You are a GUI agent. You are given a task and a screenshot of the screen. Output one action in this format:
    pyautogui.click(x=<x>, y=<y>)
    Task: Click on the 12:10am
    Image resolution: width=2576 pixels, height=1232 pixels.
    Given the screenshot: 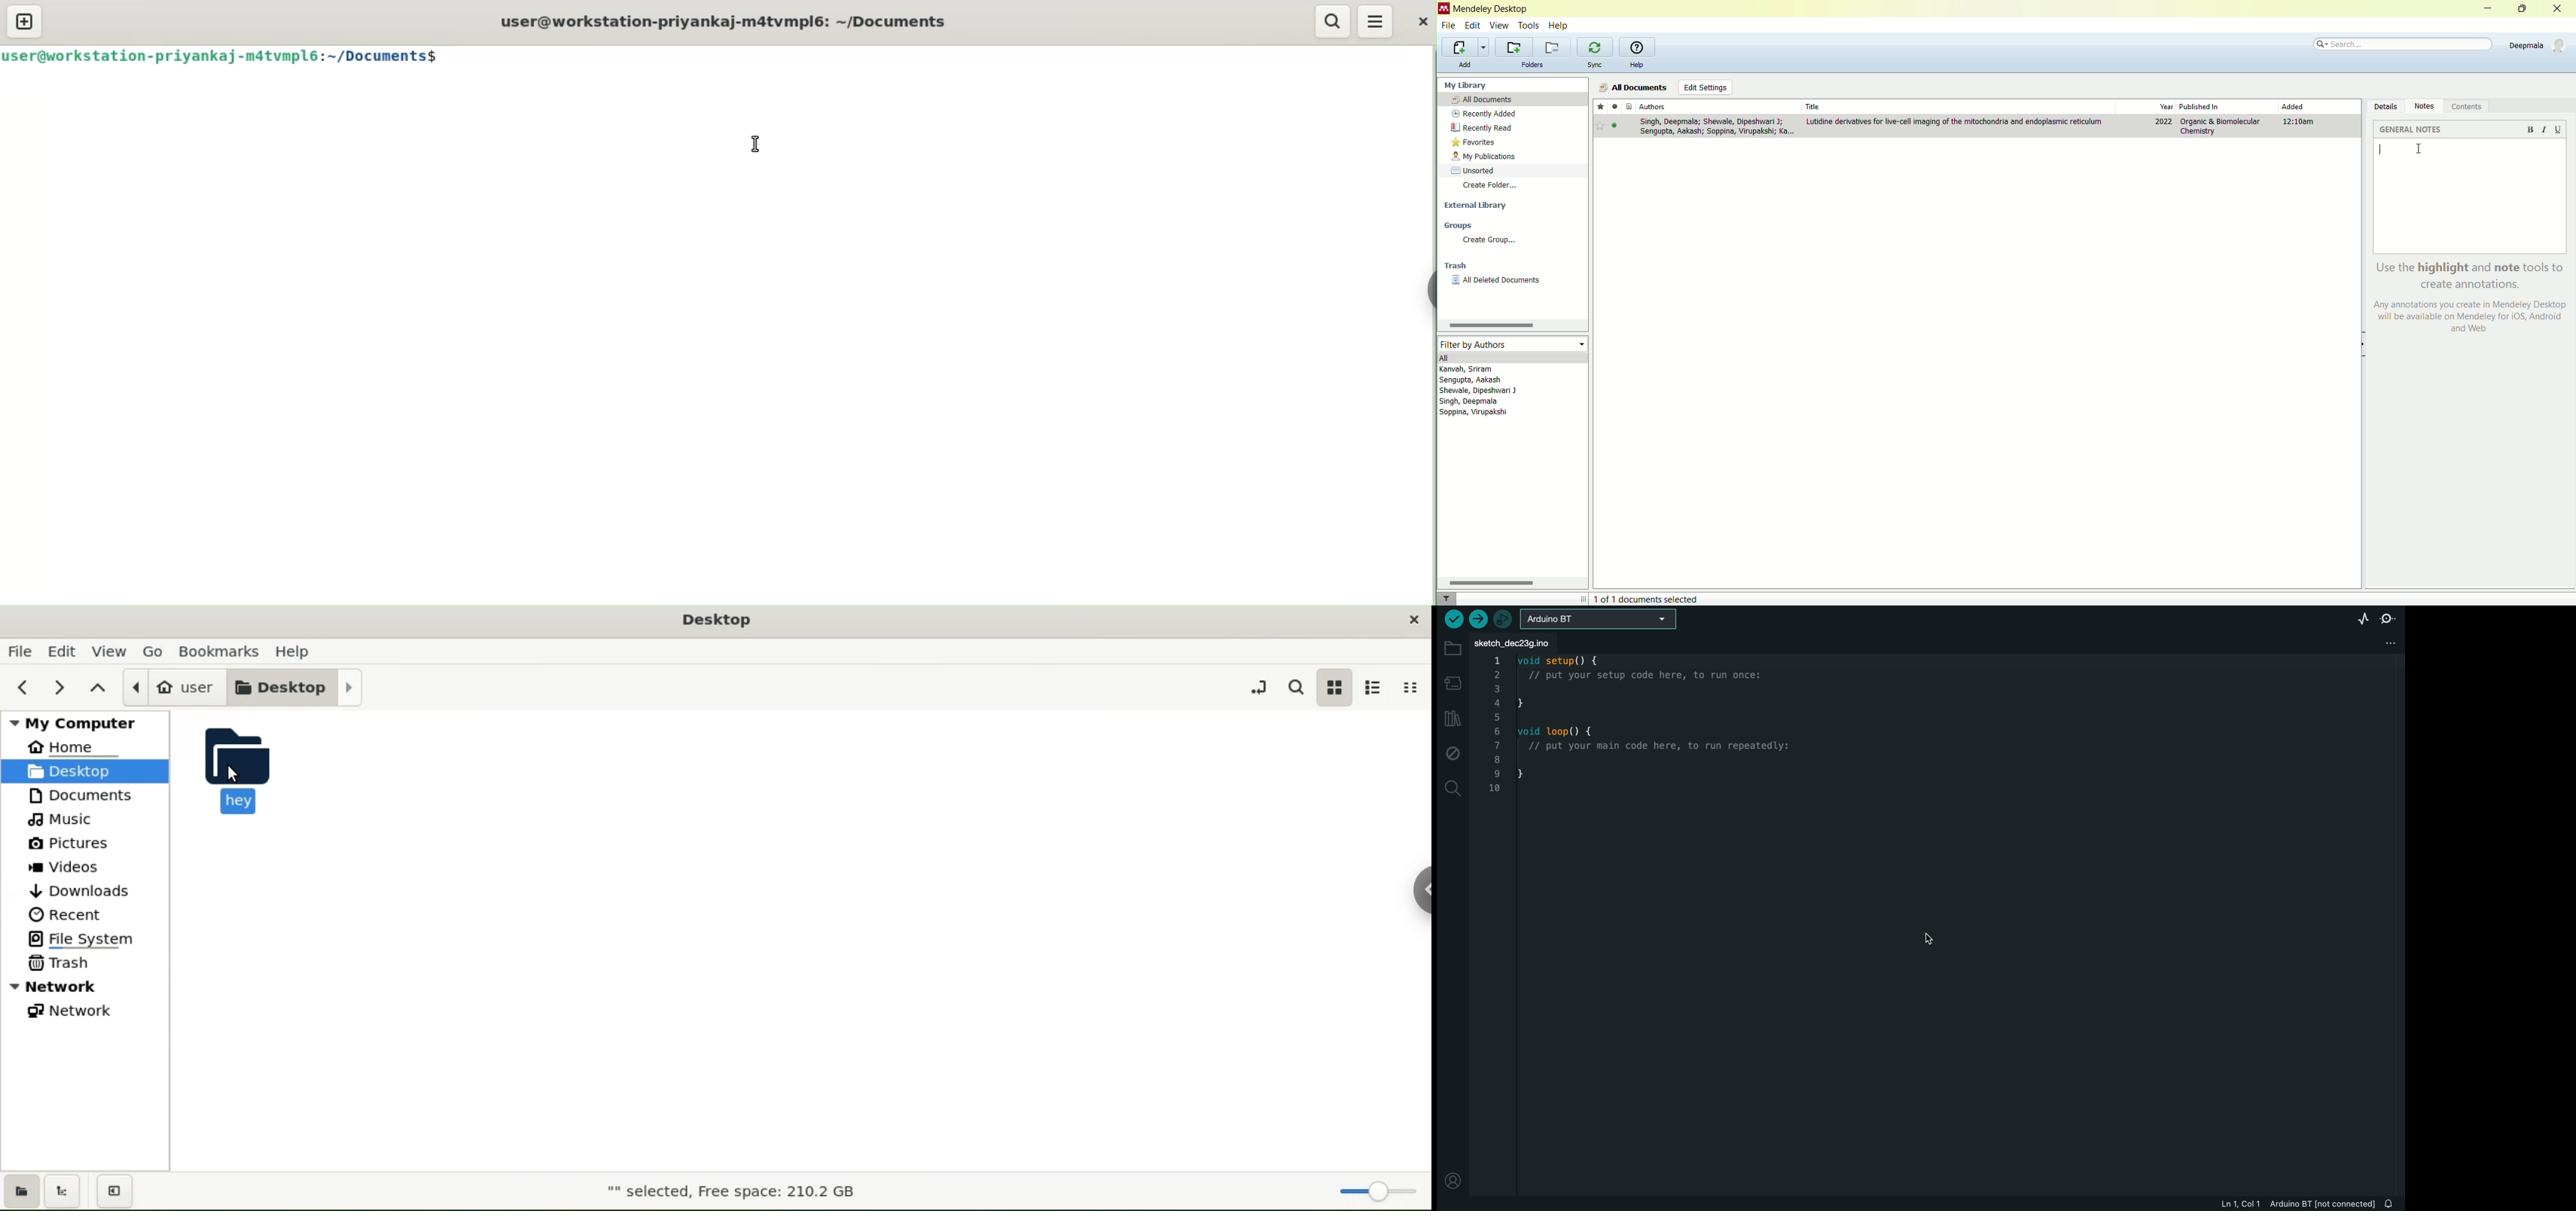 What is the action you would take?
    pyautogui.click(x=2302, y=122)
    